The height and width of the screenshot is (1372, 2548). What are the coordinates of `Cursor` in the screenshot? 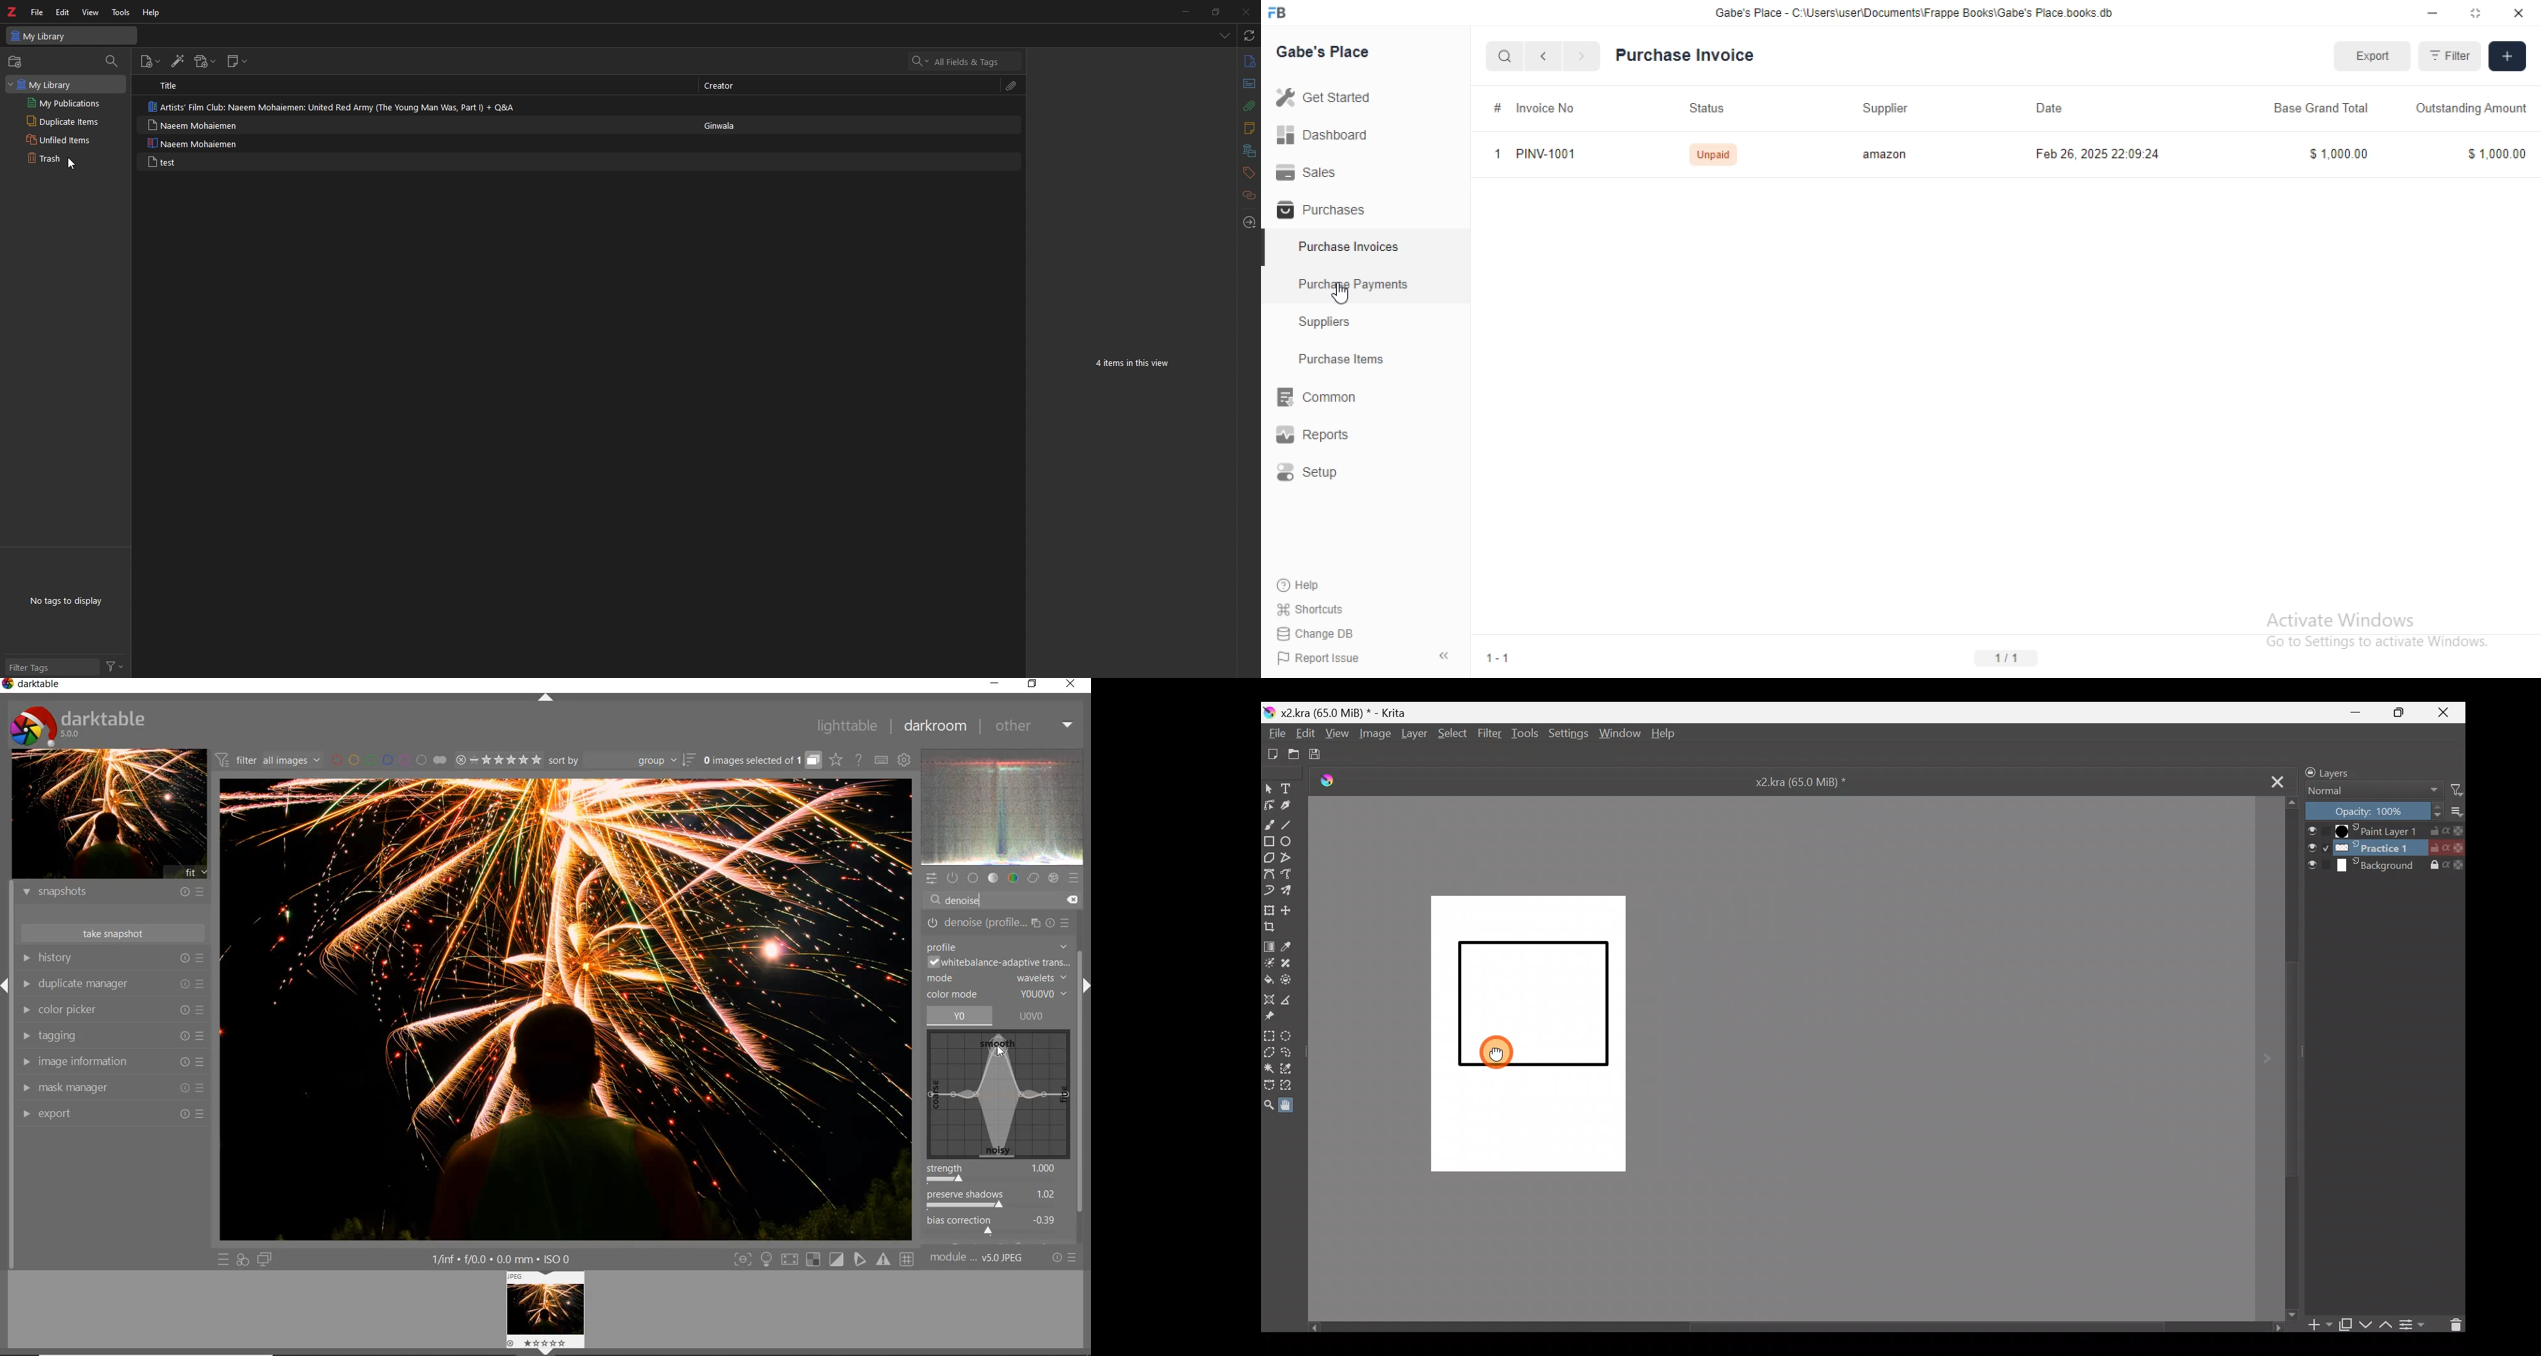 It's located at (70, 165).